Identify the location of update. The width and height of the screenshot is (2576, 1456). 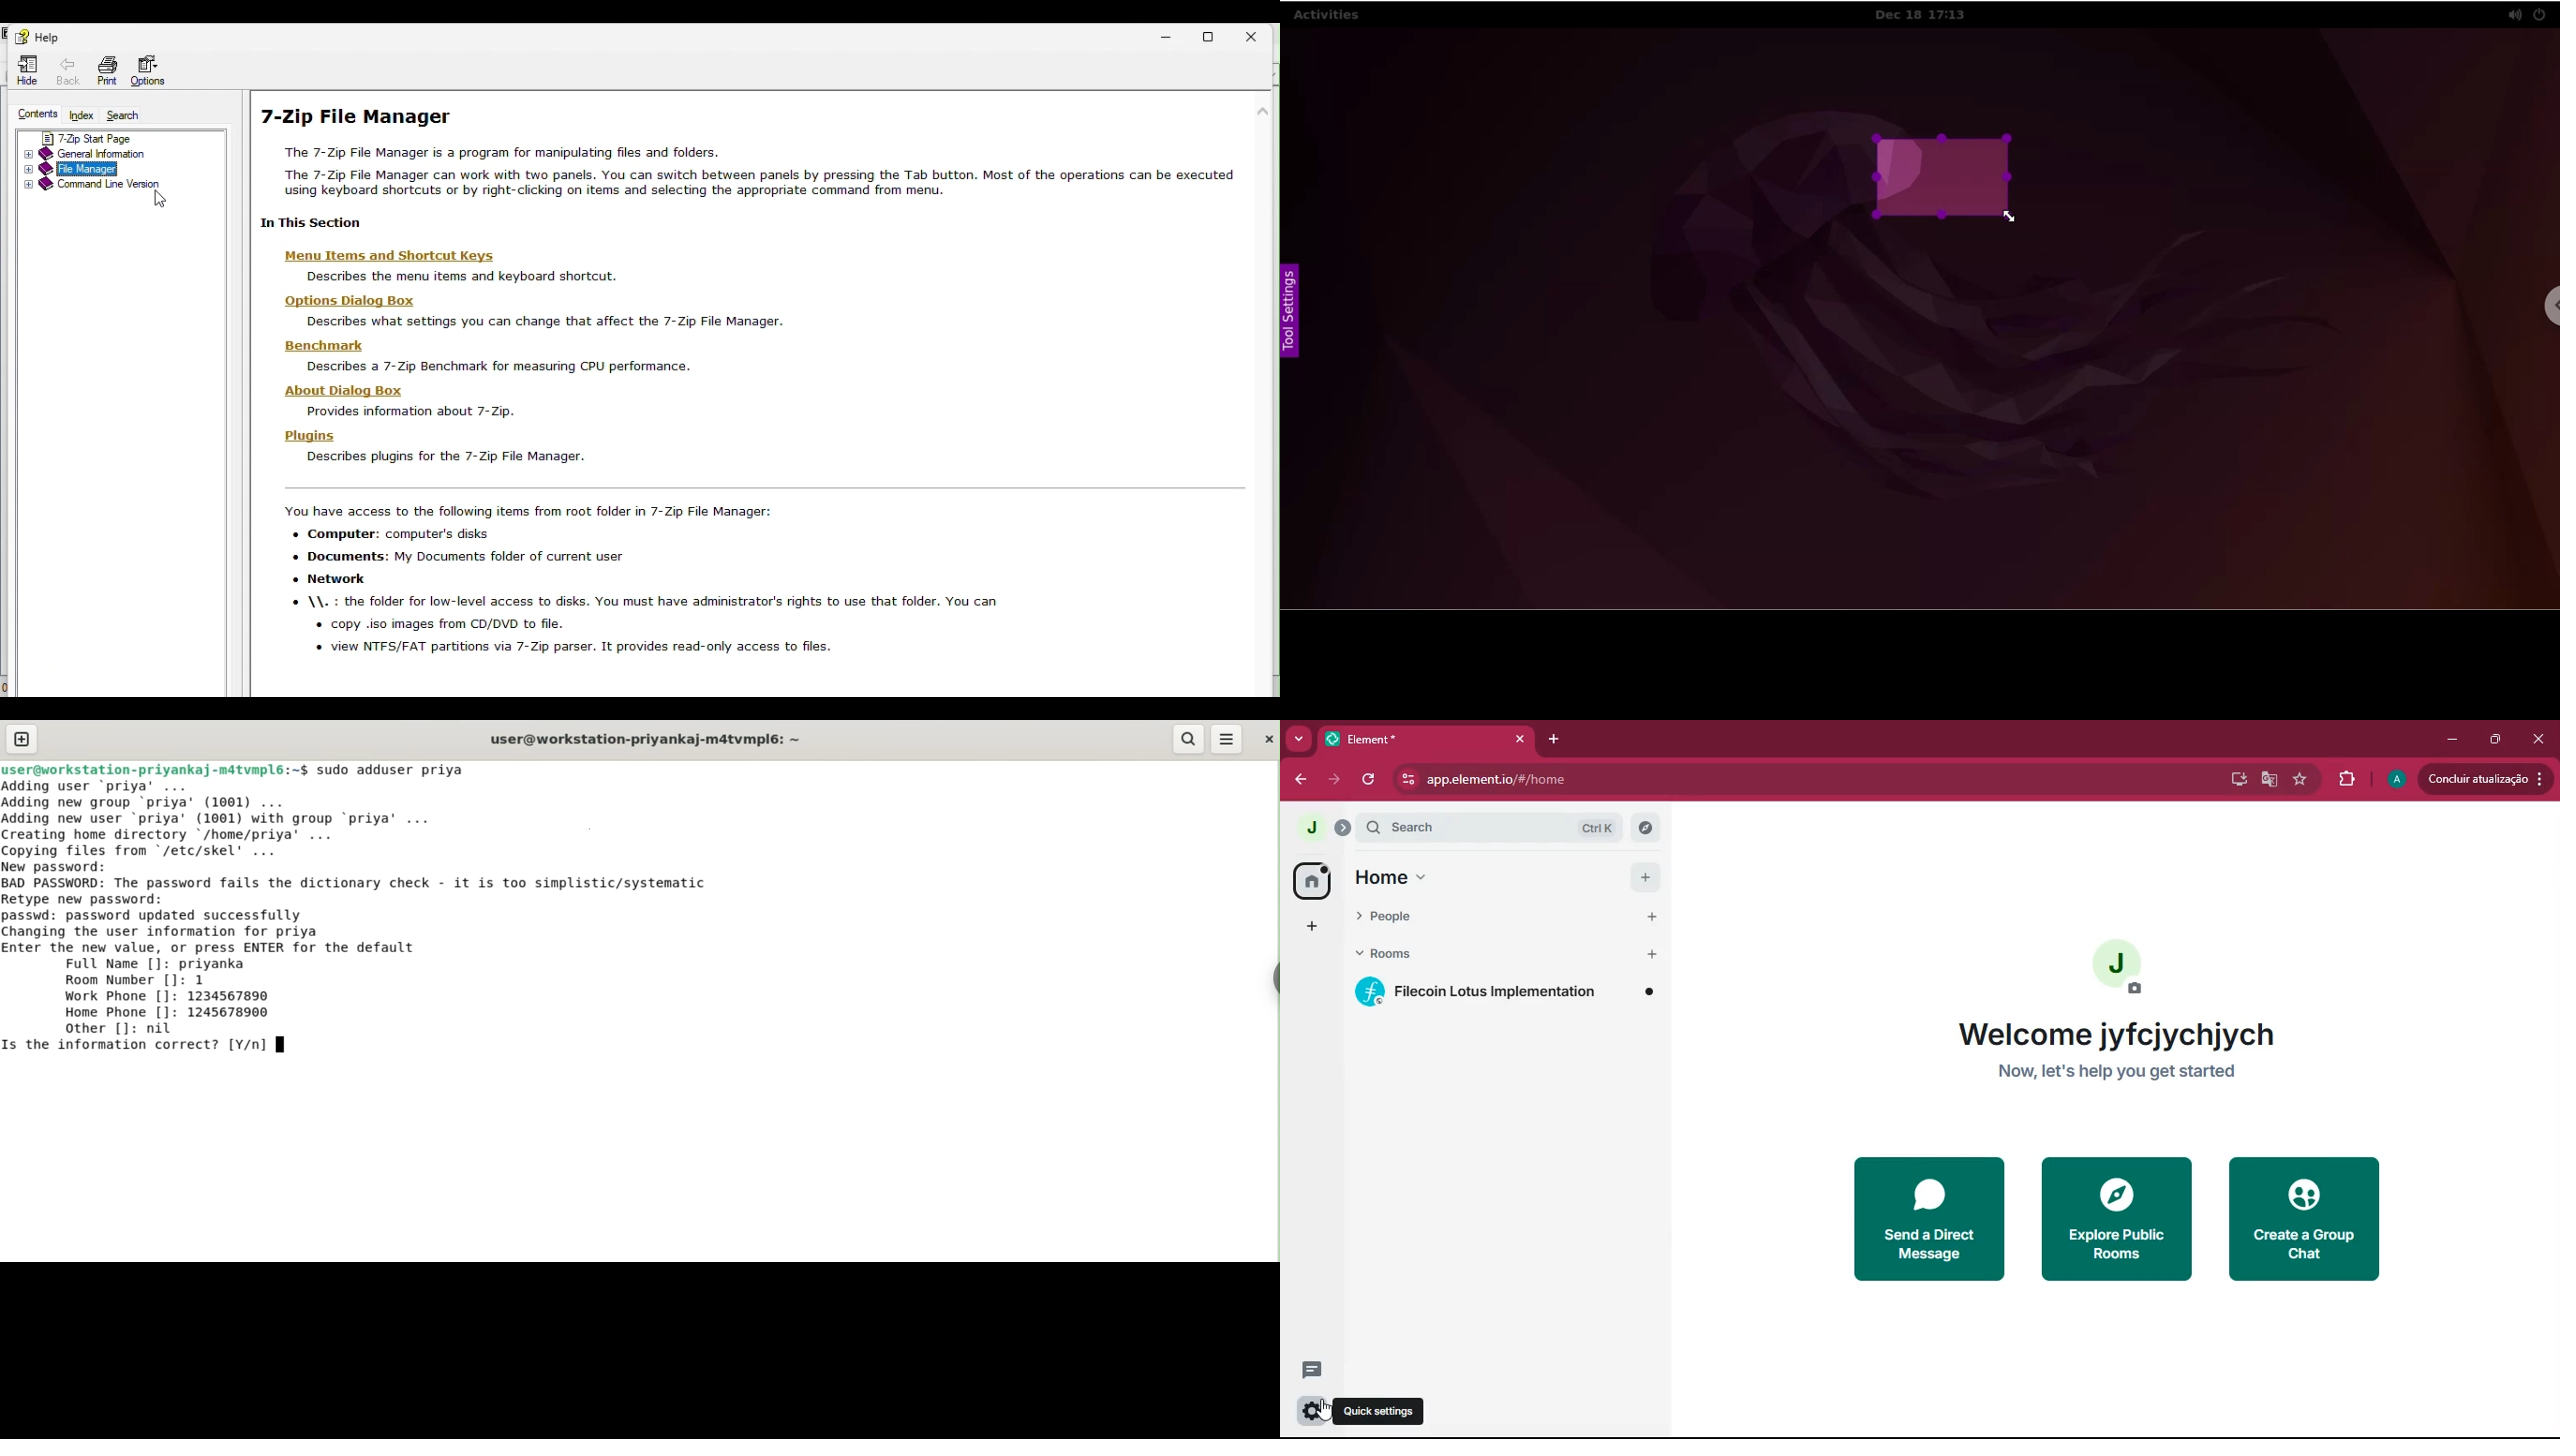
(2485, 780).